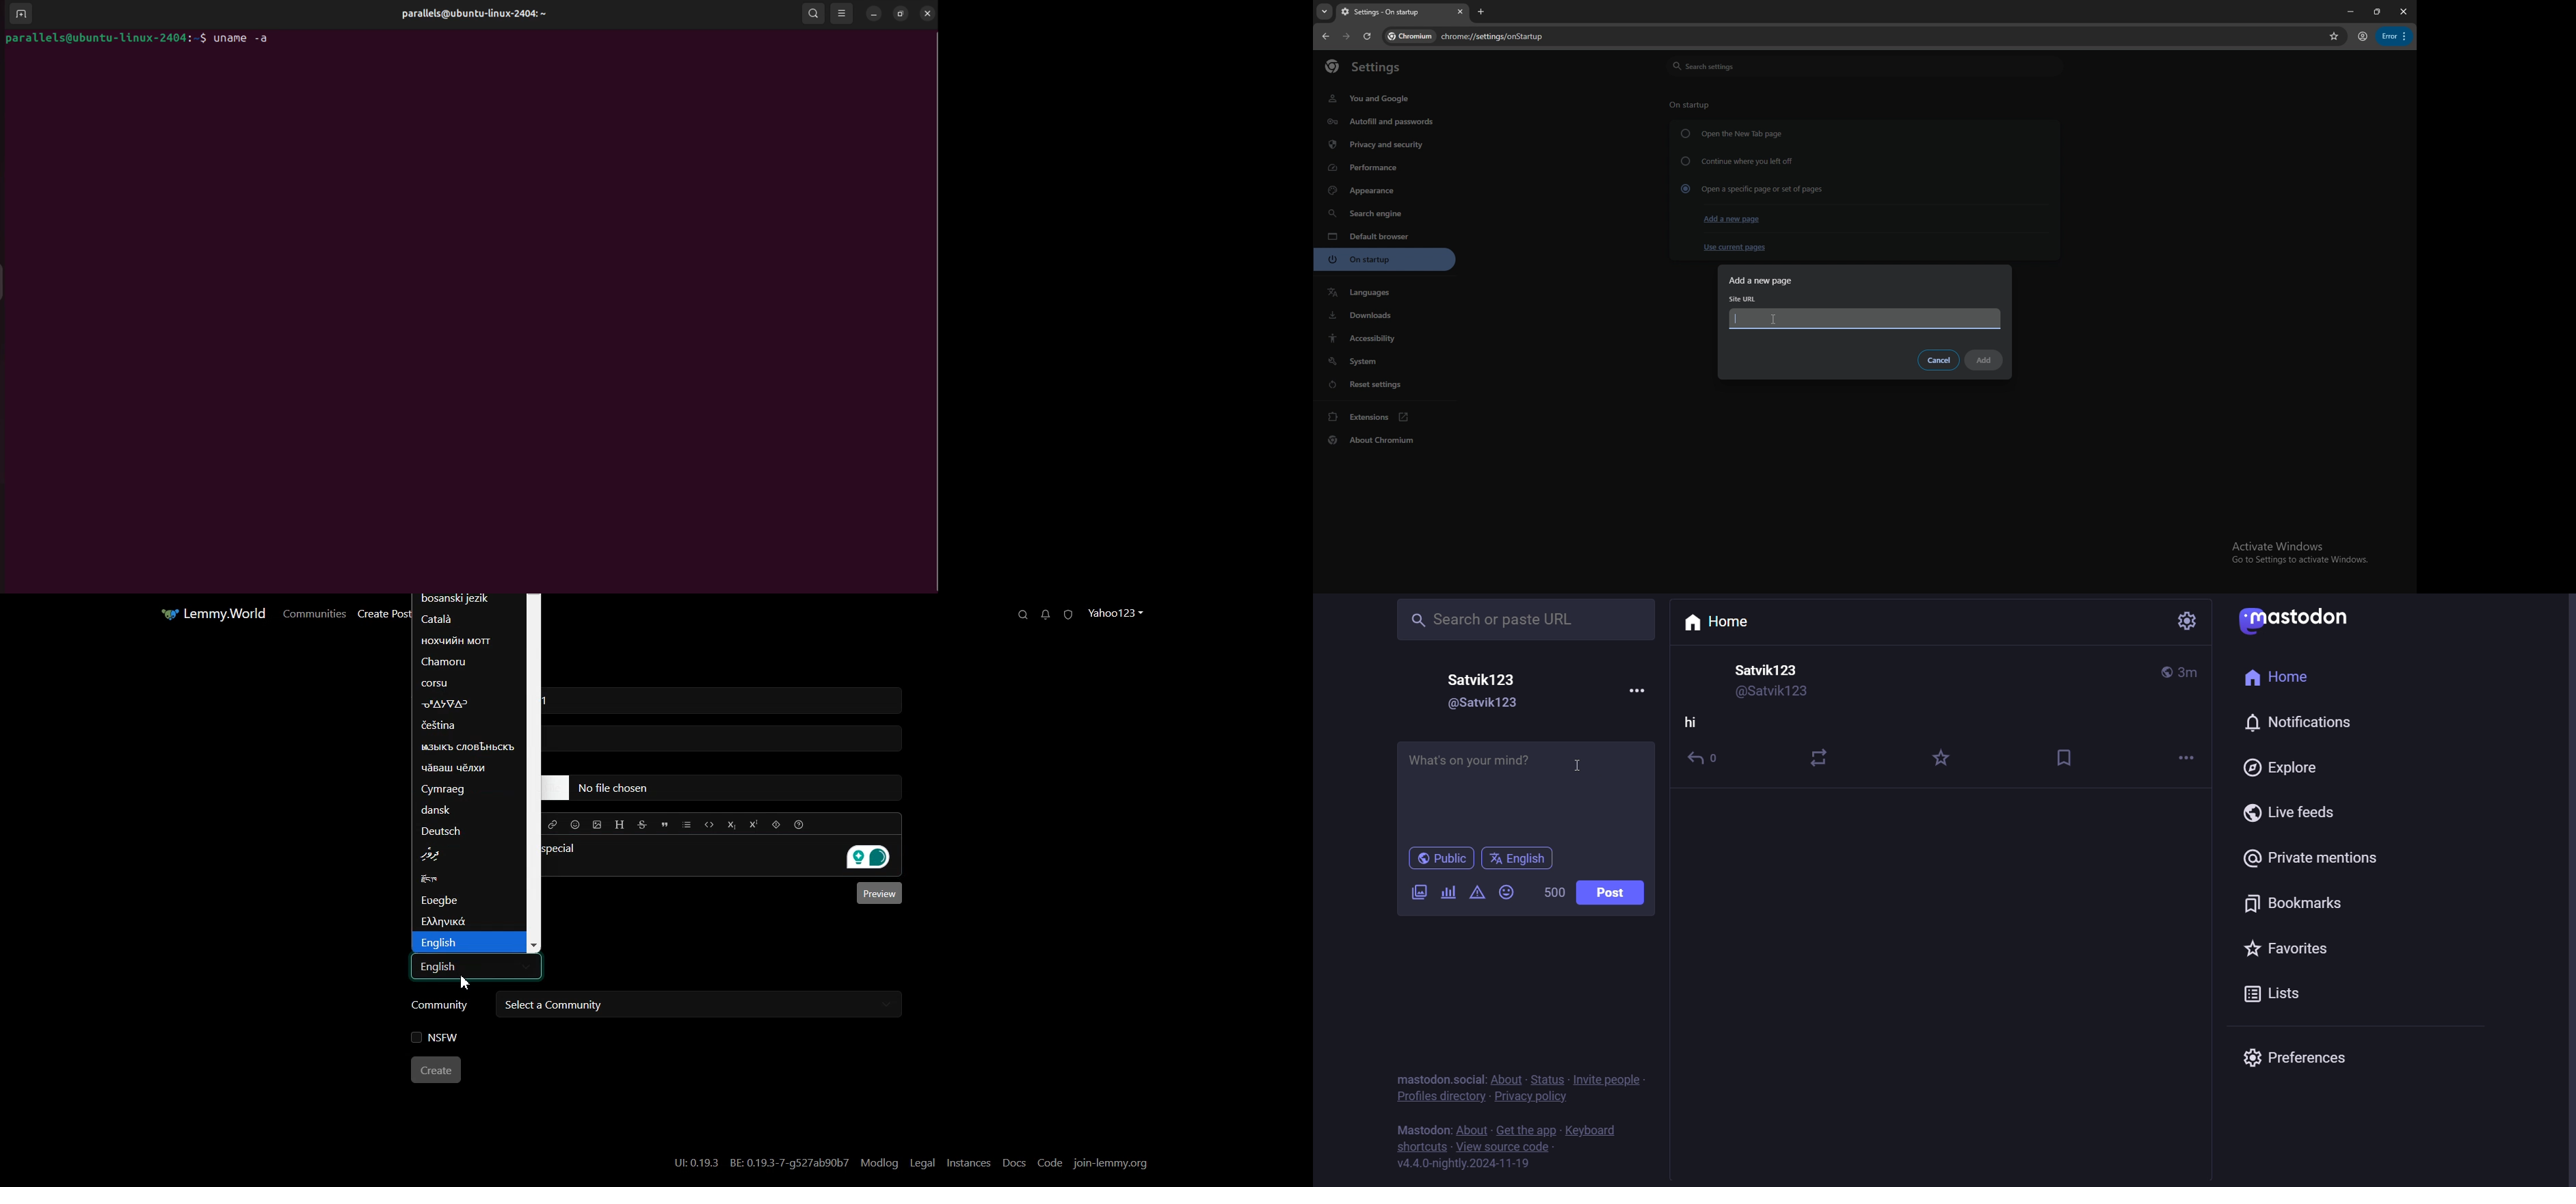 The height and width of the screenshot is (1204, 2576). I want to click on hi, so click(1692, 725).